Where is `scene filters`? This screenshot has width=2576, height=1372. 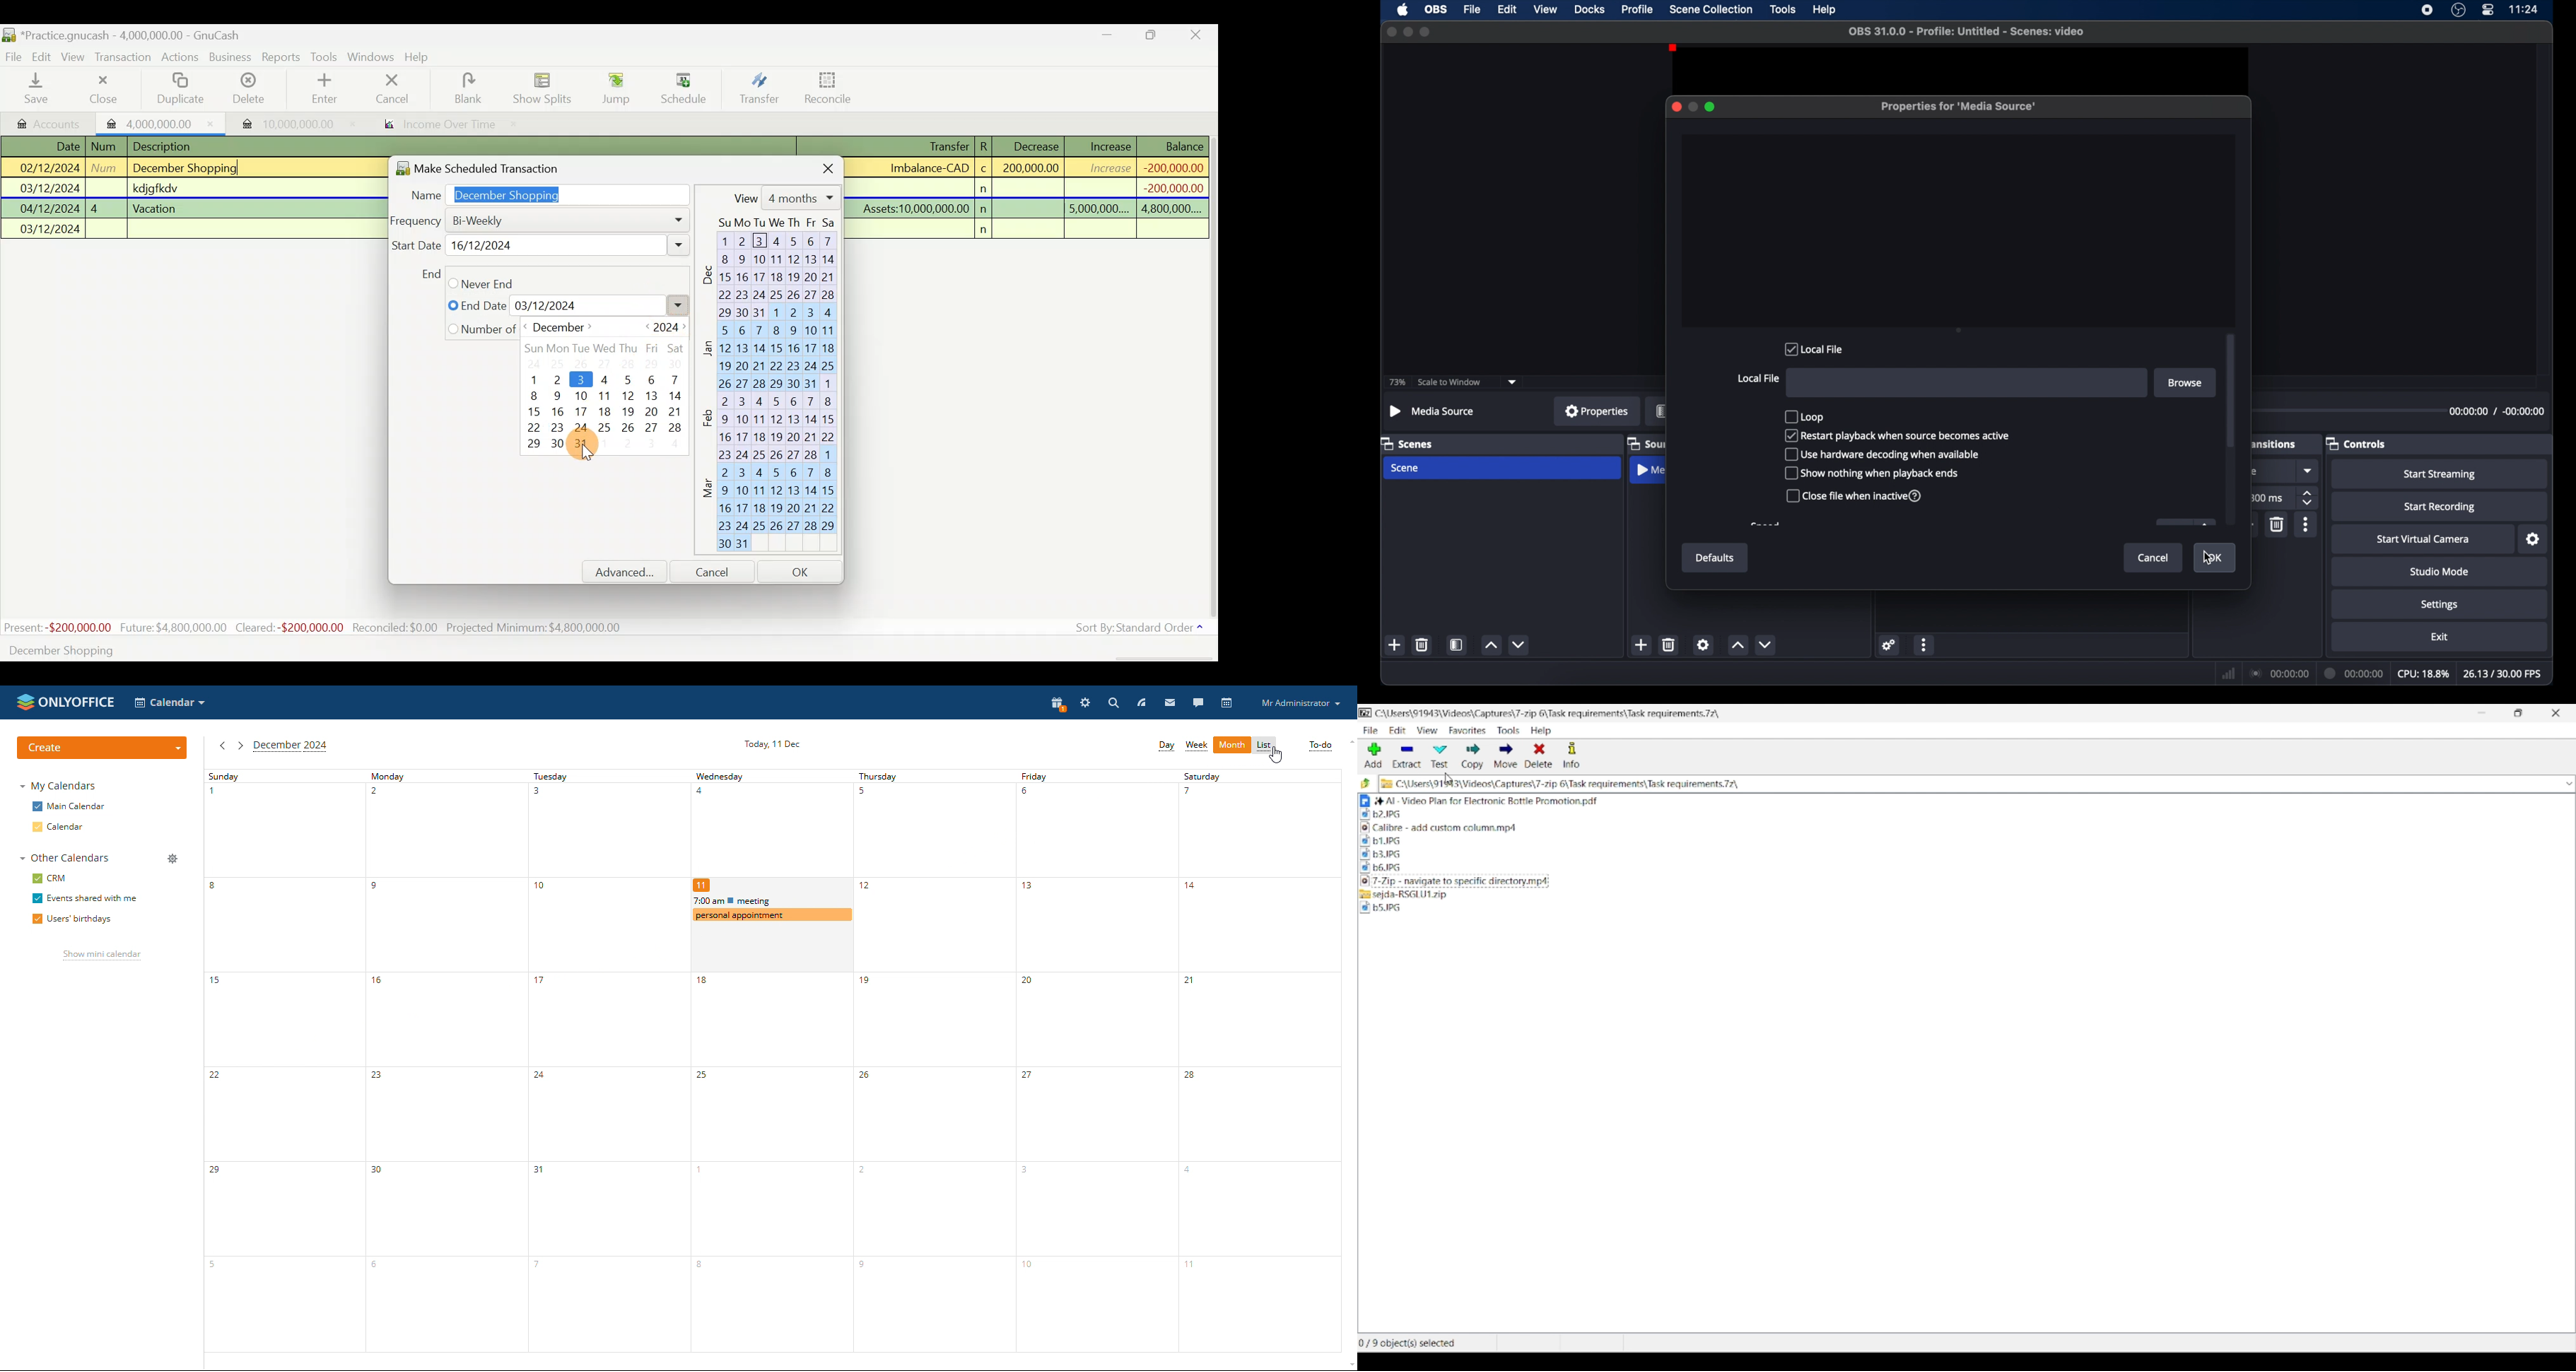 scene filters is located at coordinates (1456, 644).